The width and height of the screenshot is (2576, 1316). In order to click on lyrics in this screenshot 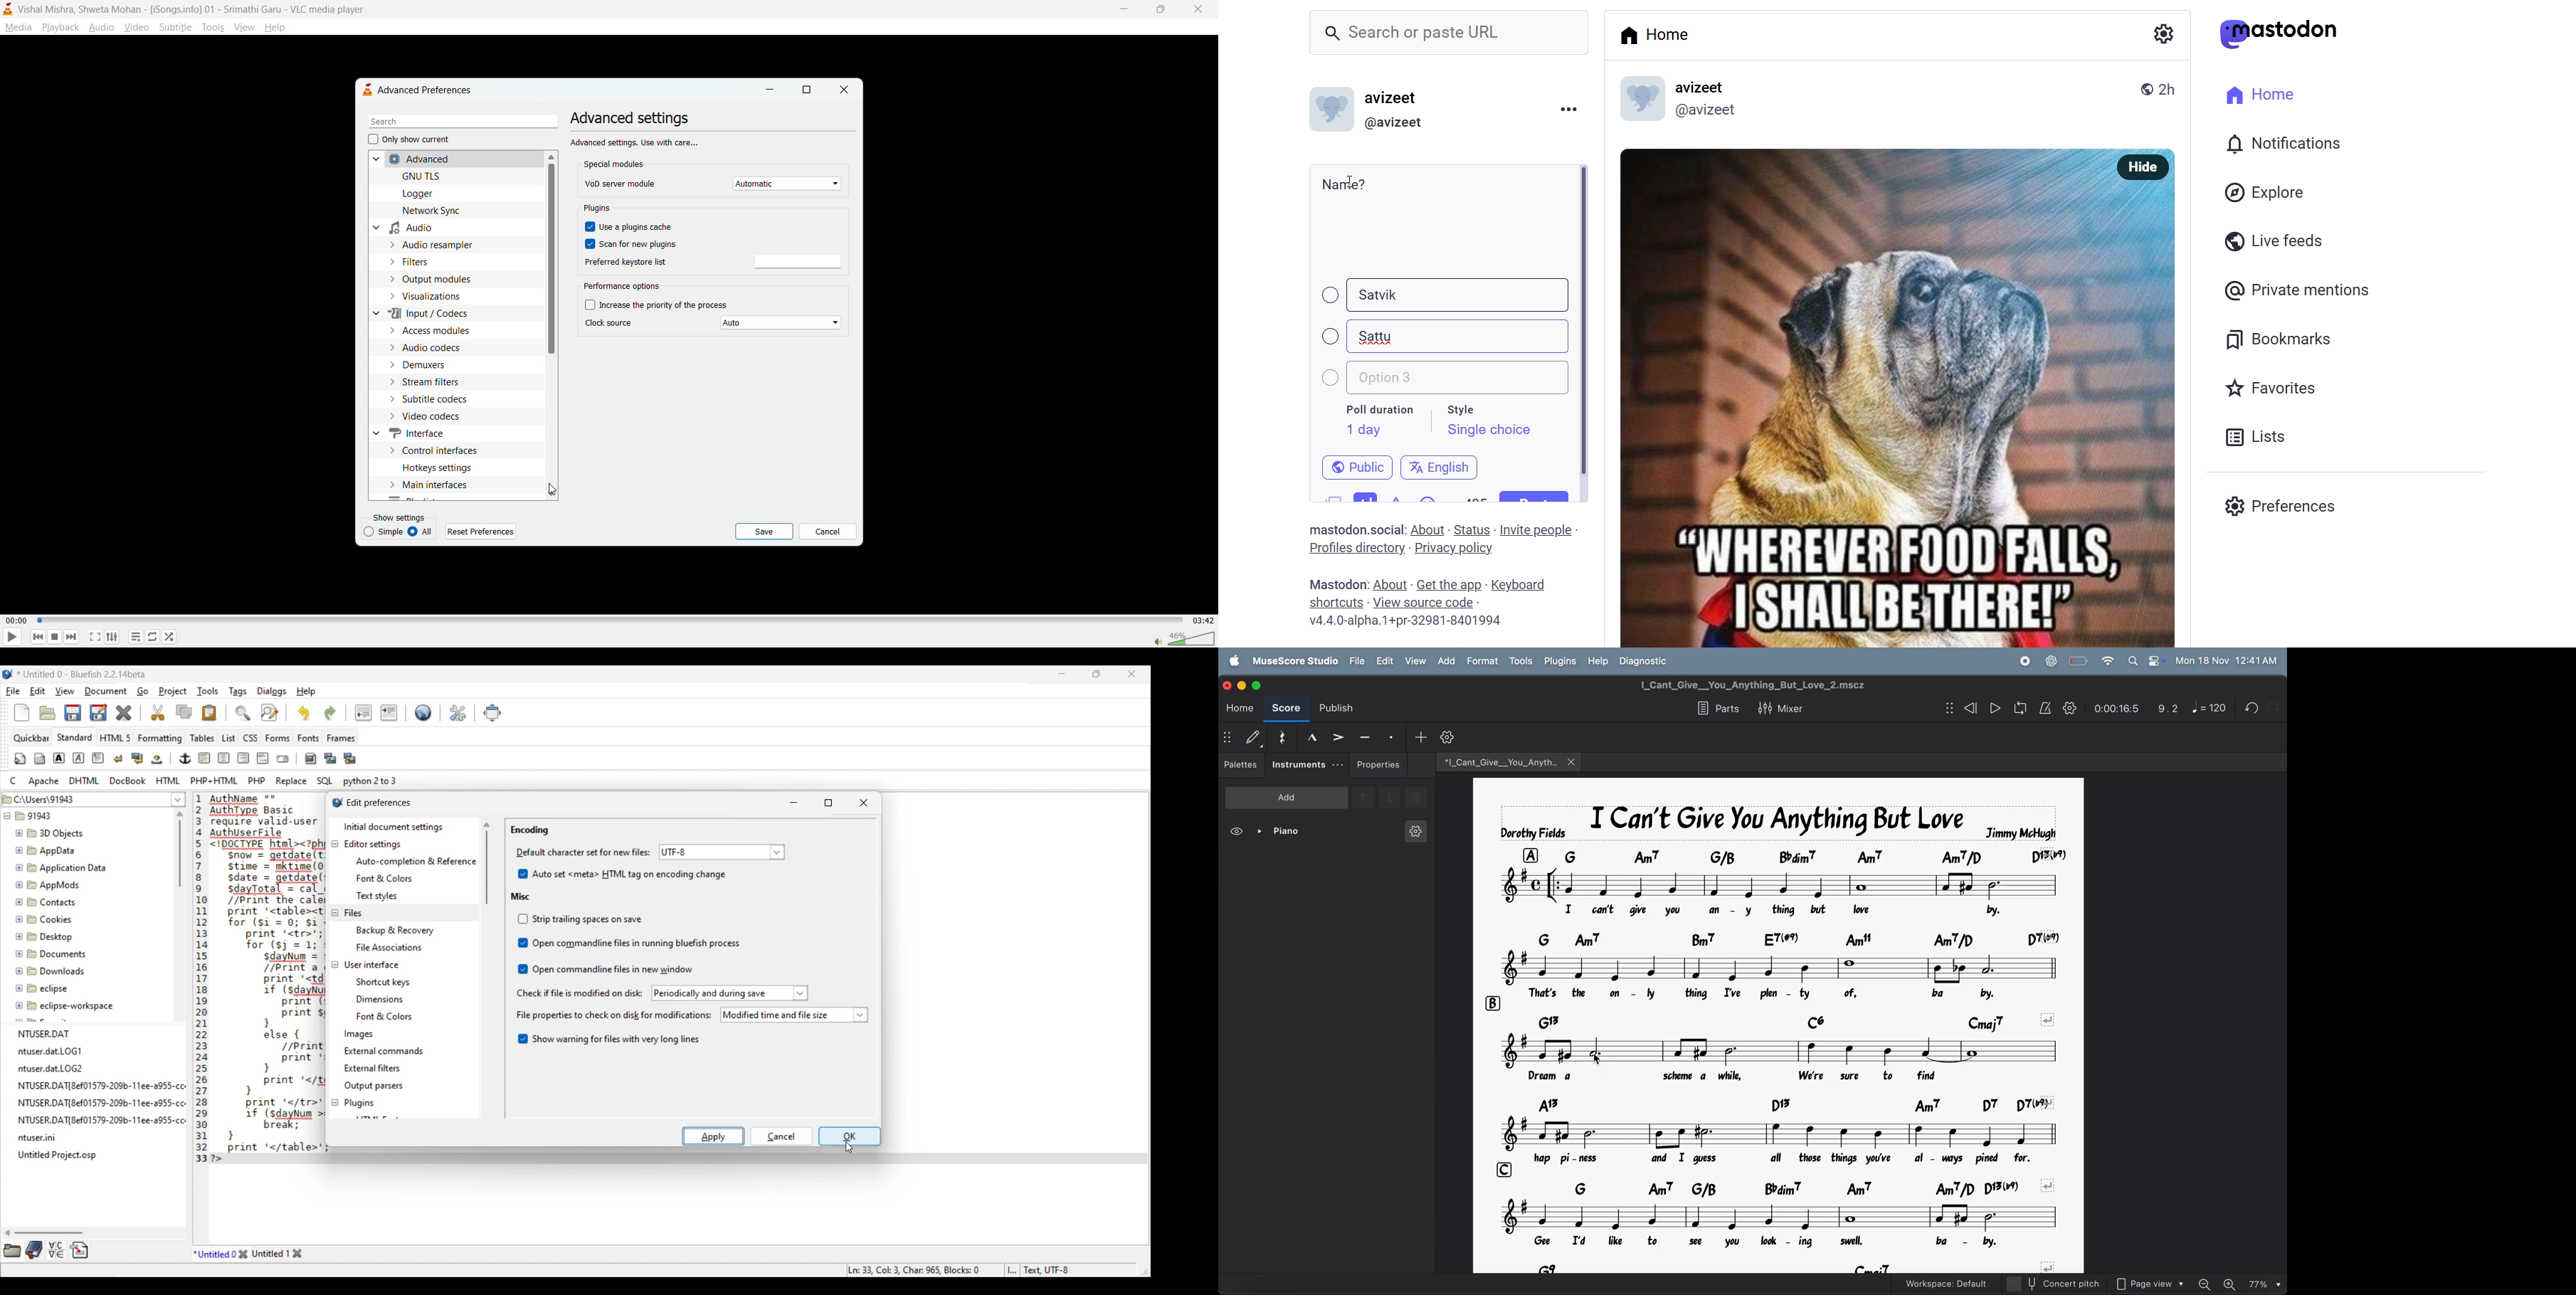, I will do `click(1795, 911)`.